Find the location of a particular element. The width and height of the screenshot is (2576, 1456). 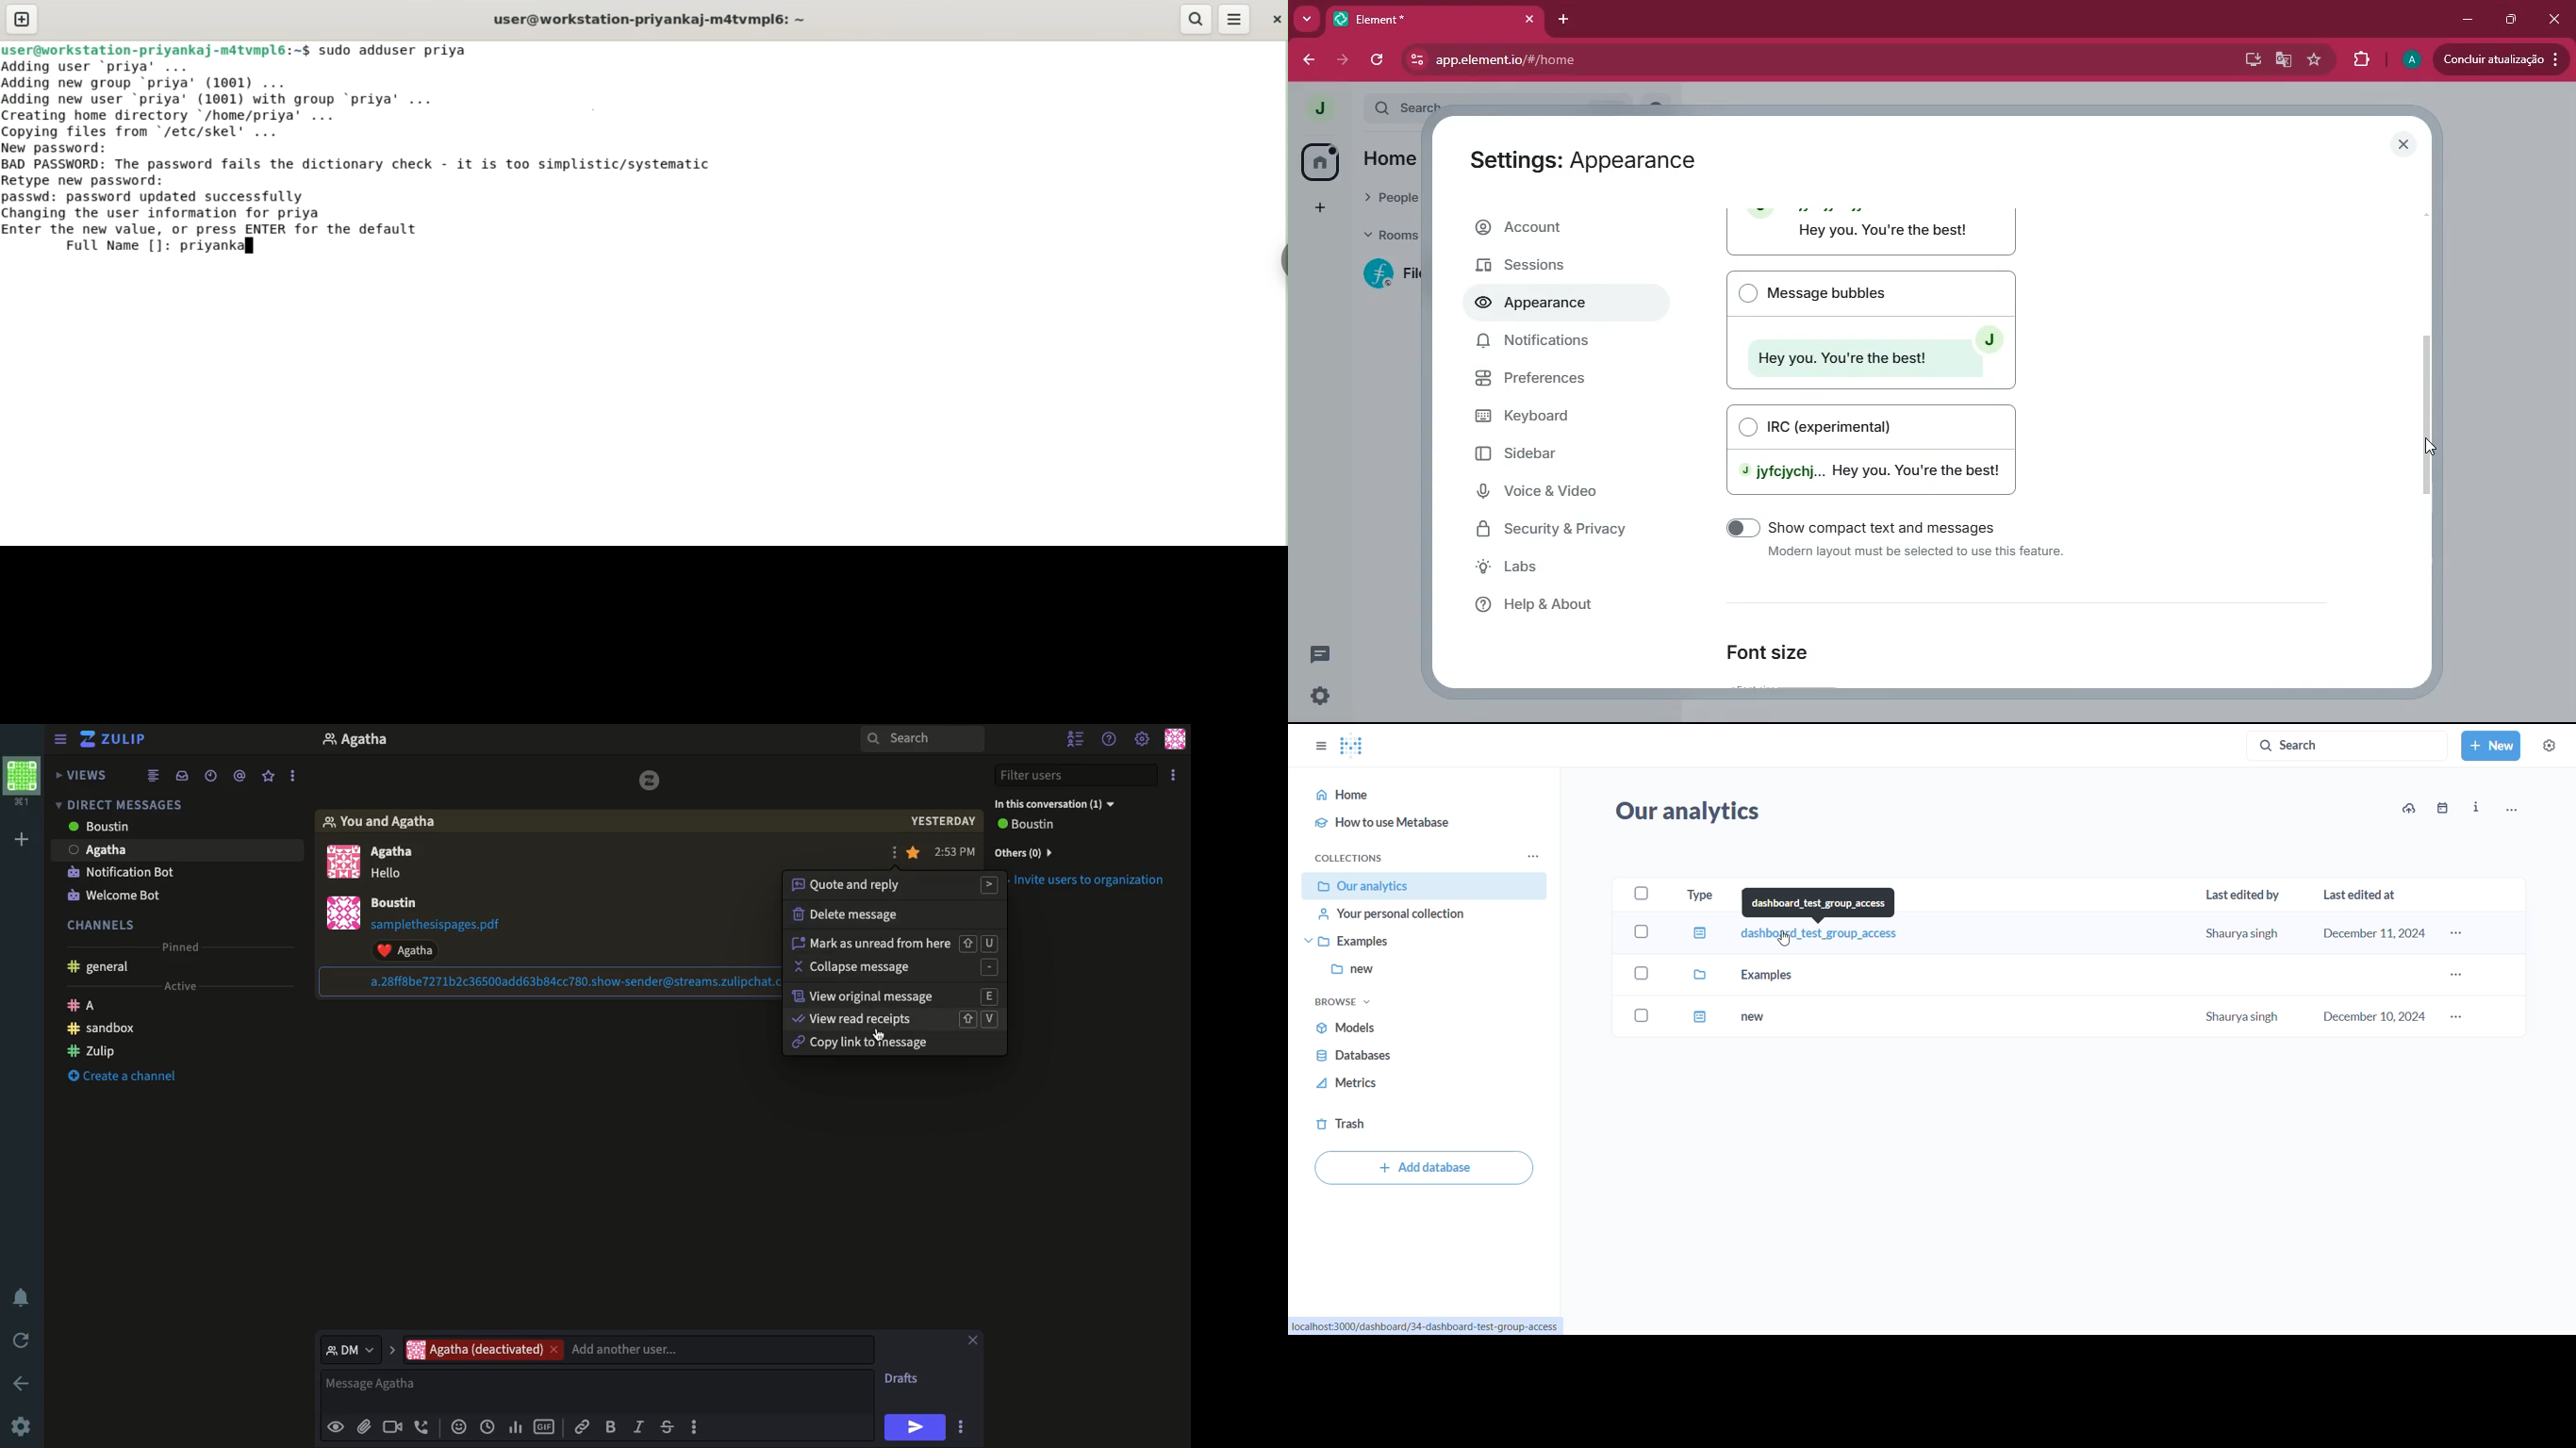

metrics is located at coordinates (1418, 1087).